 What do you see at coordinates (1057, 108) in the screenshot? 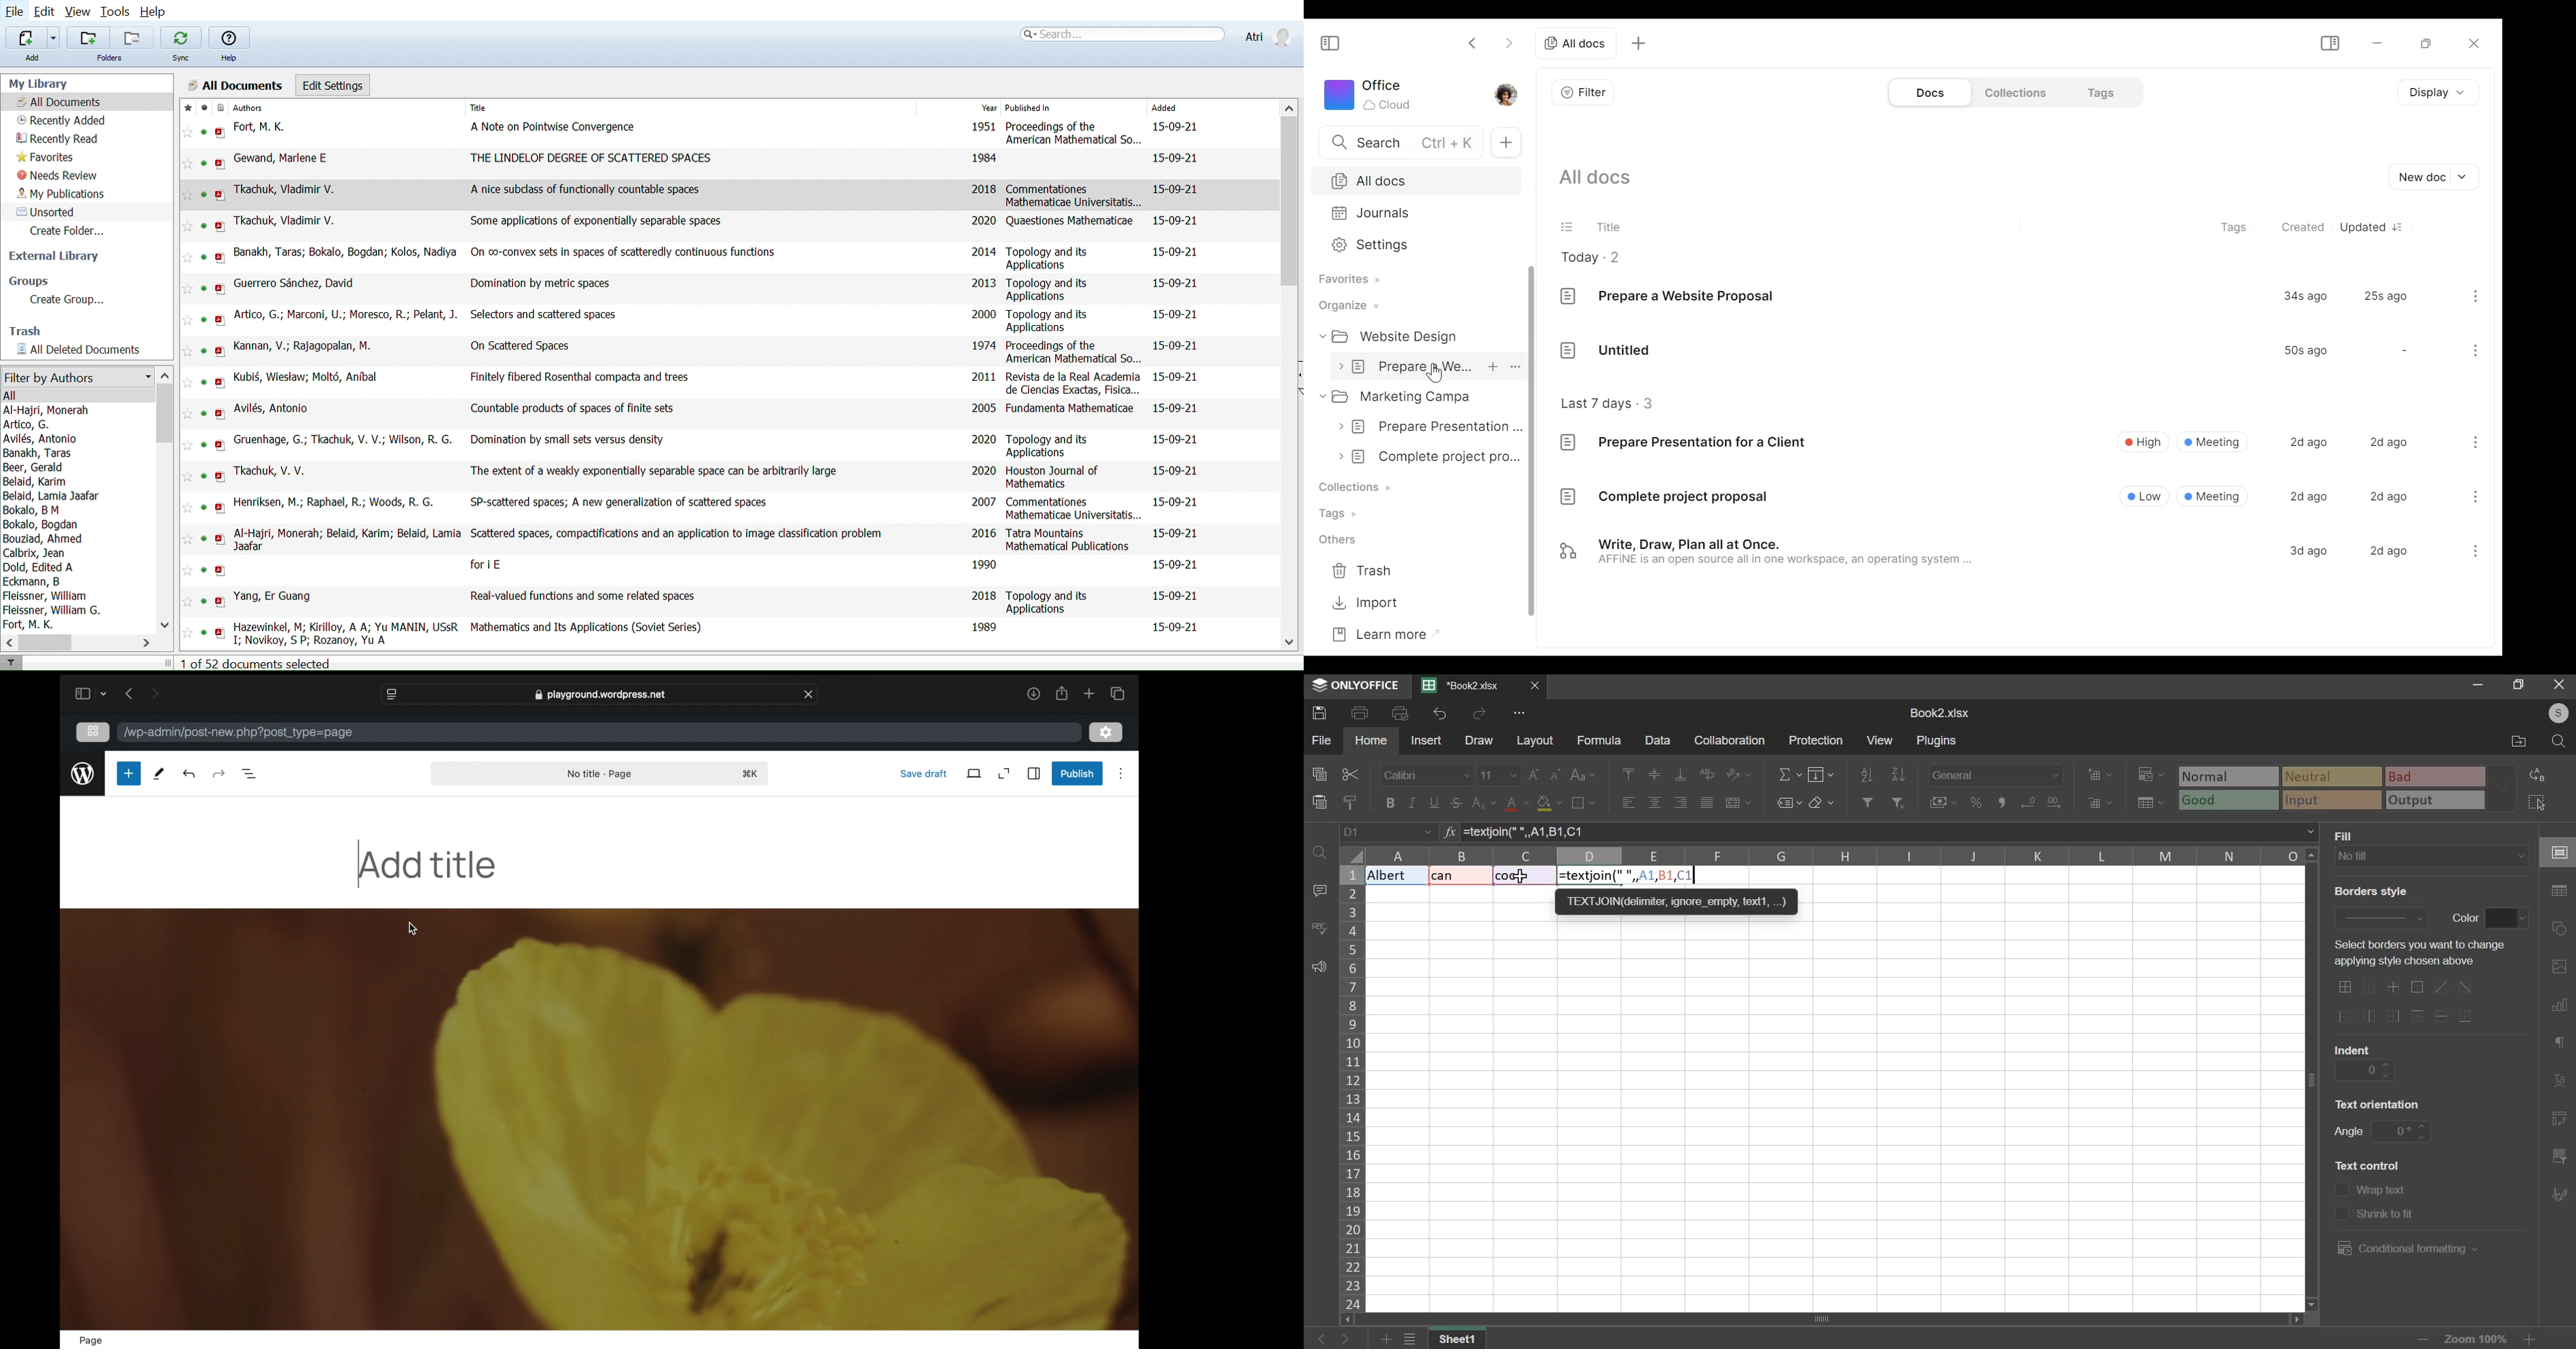
I see `Publisher` at bounding box center [1057, 108].